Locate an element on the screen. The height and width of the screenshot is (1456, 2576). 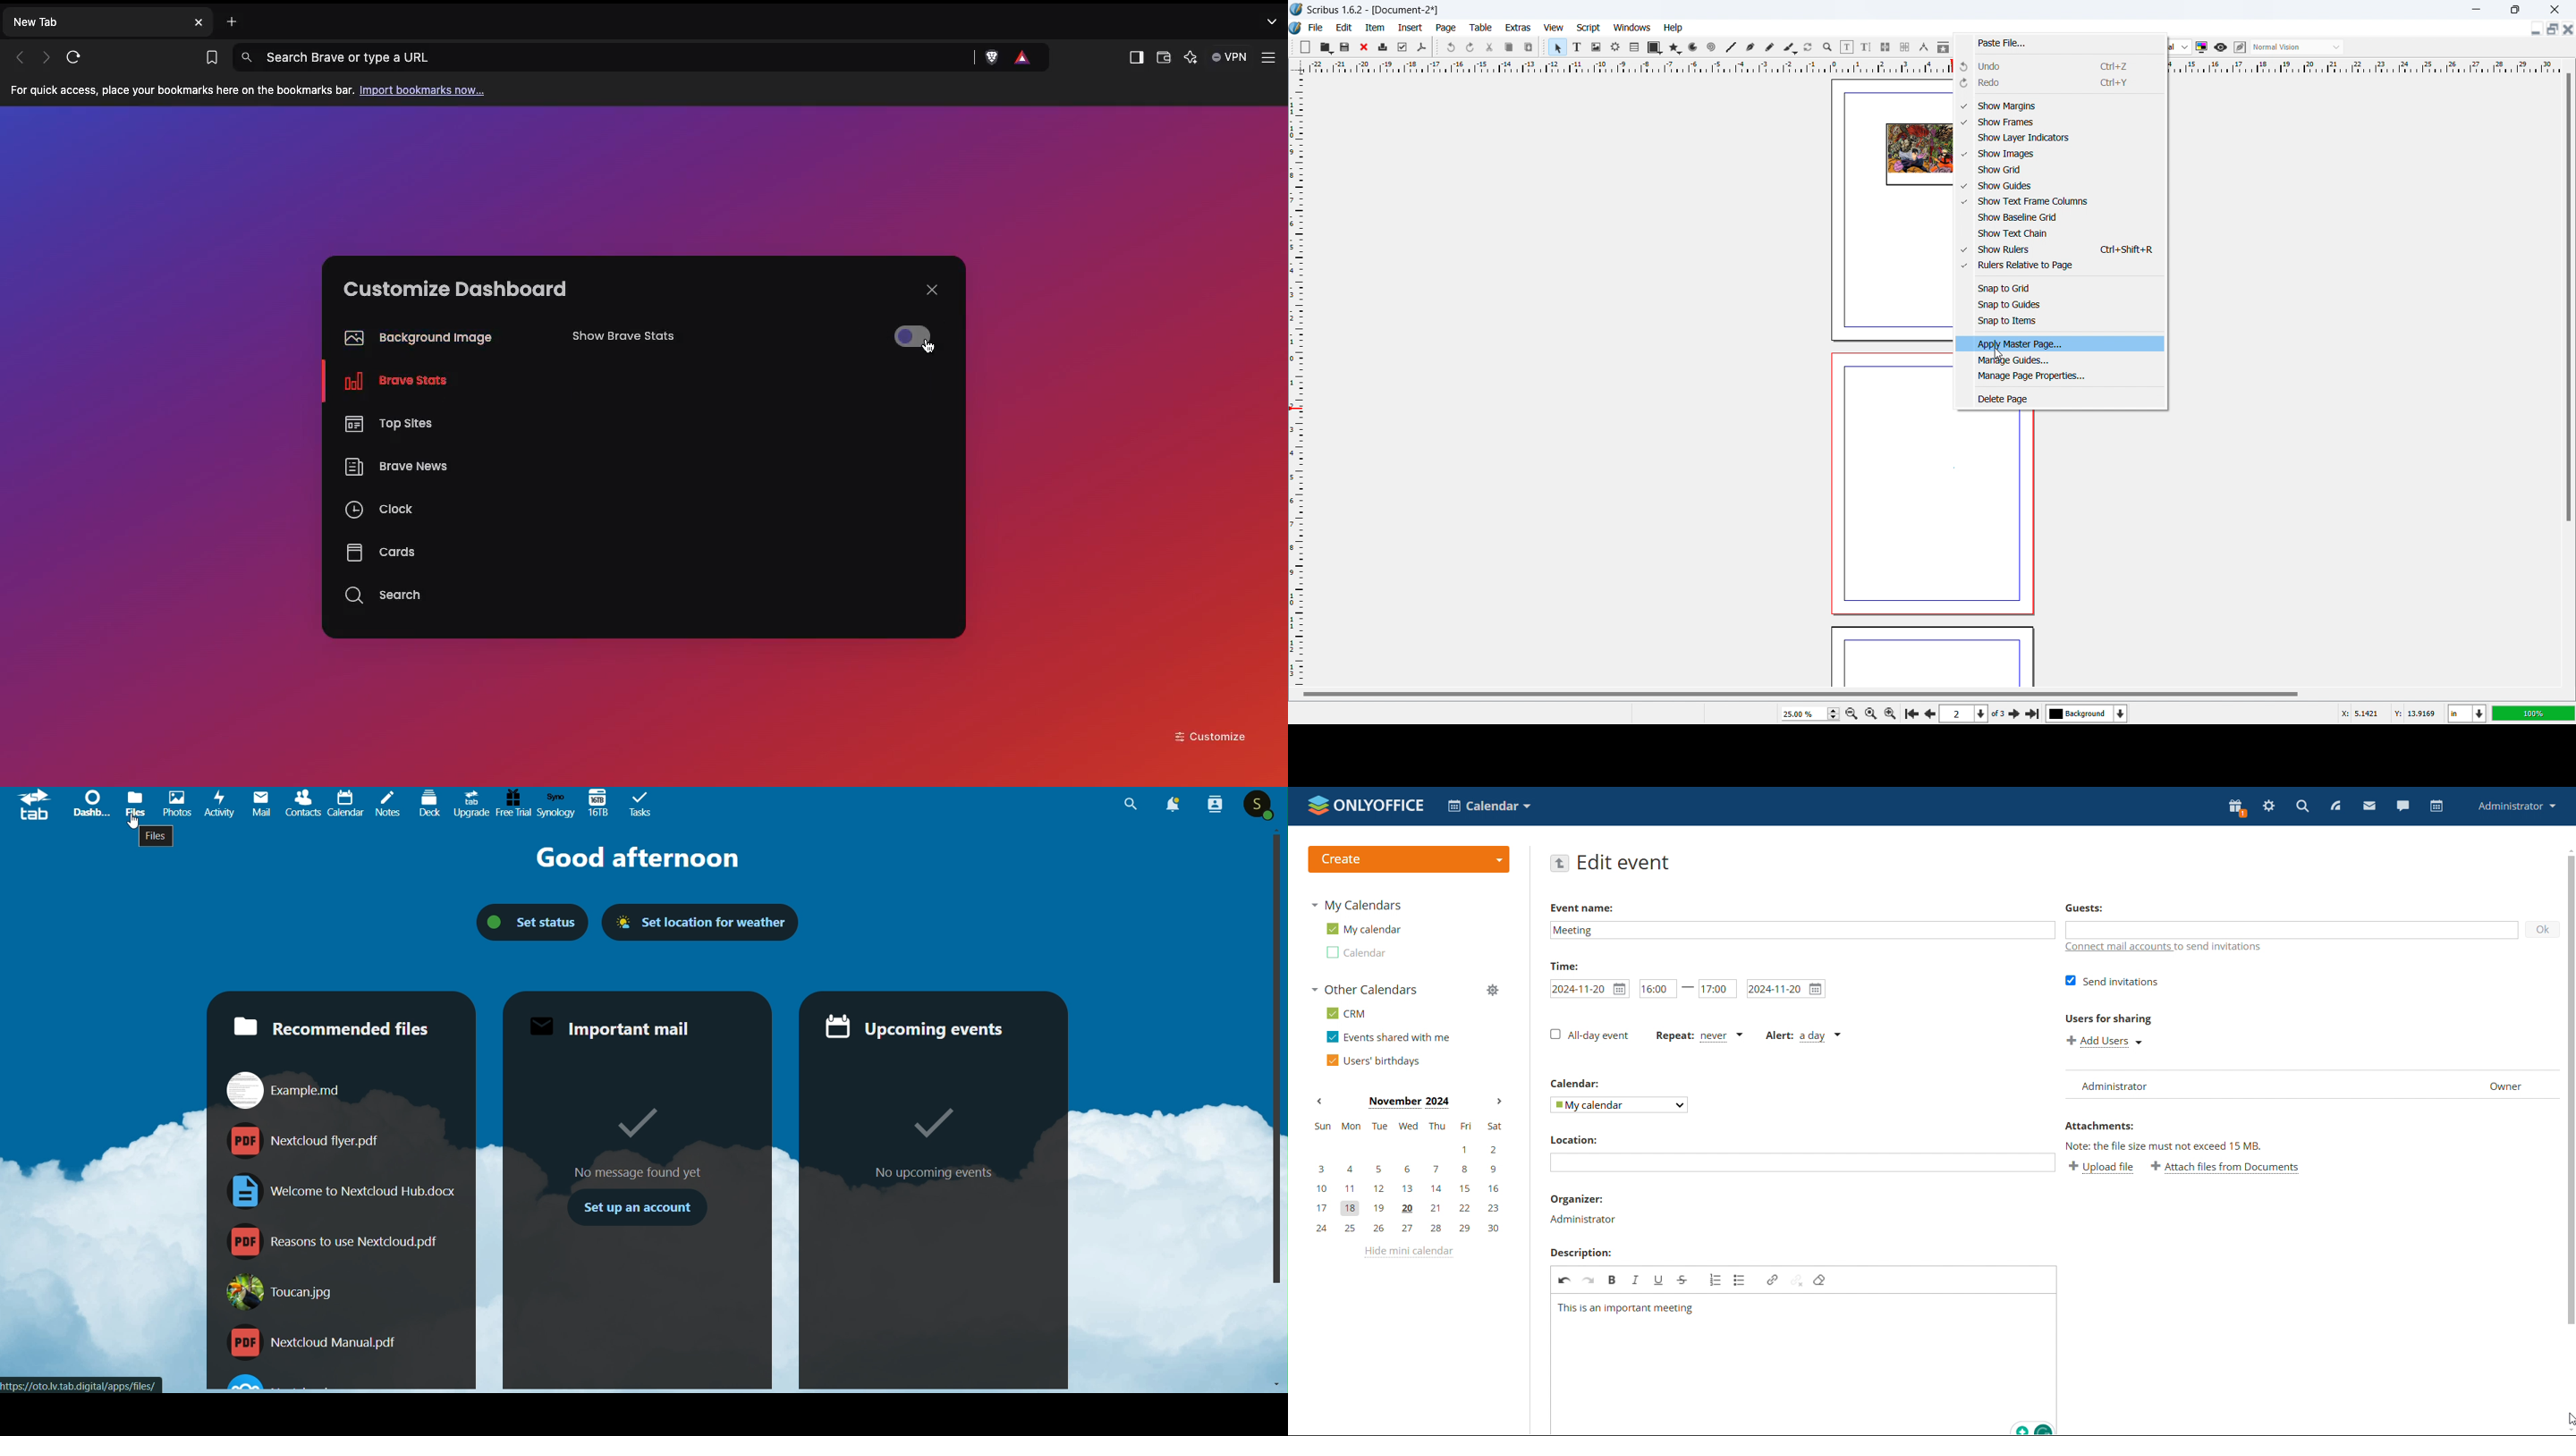
select the current layer is located at coordinates (2087, 714).